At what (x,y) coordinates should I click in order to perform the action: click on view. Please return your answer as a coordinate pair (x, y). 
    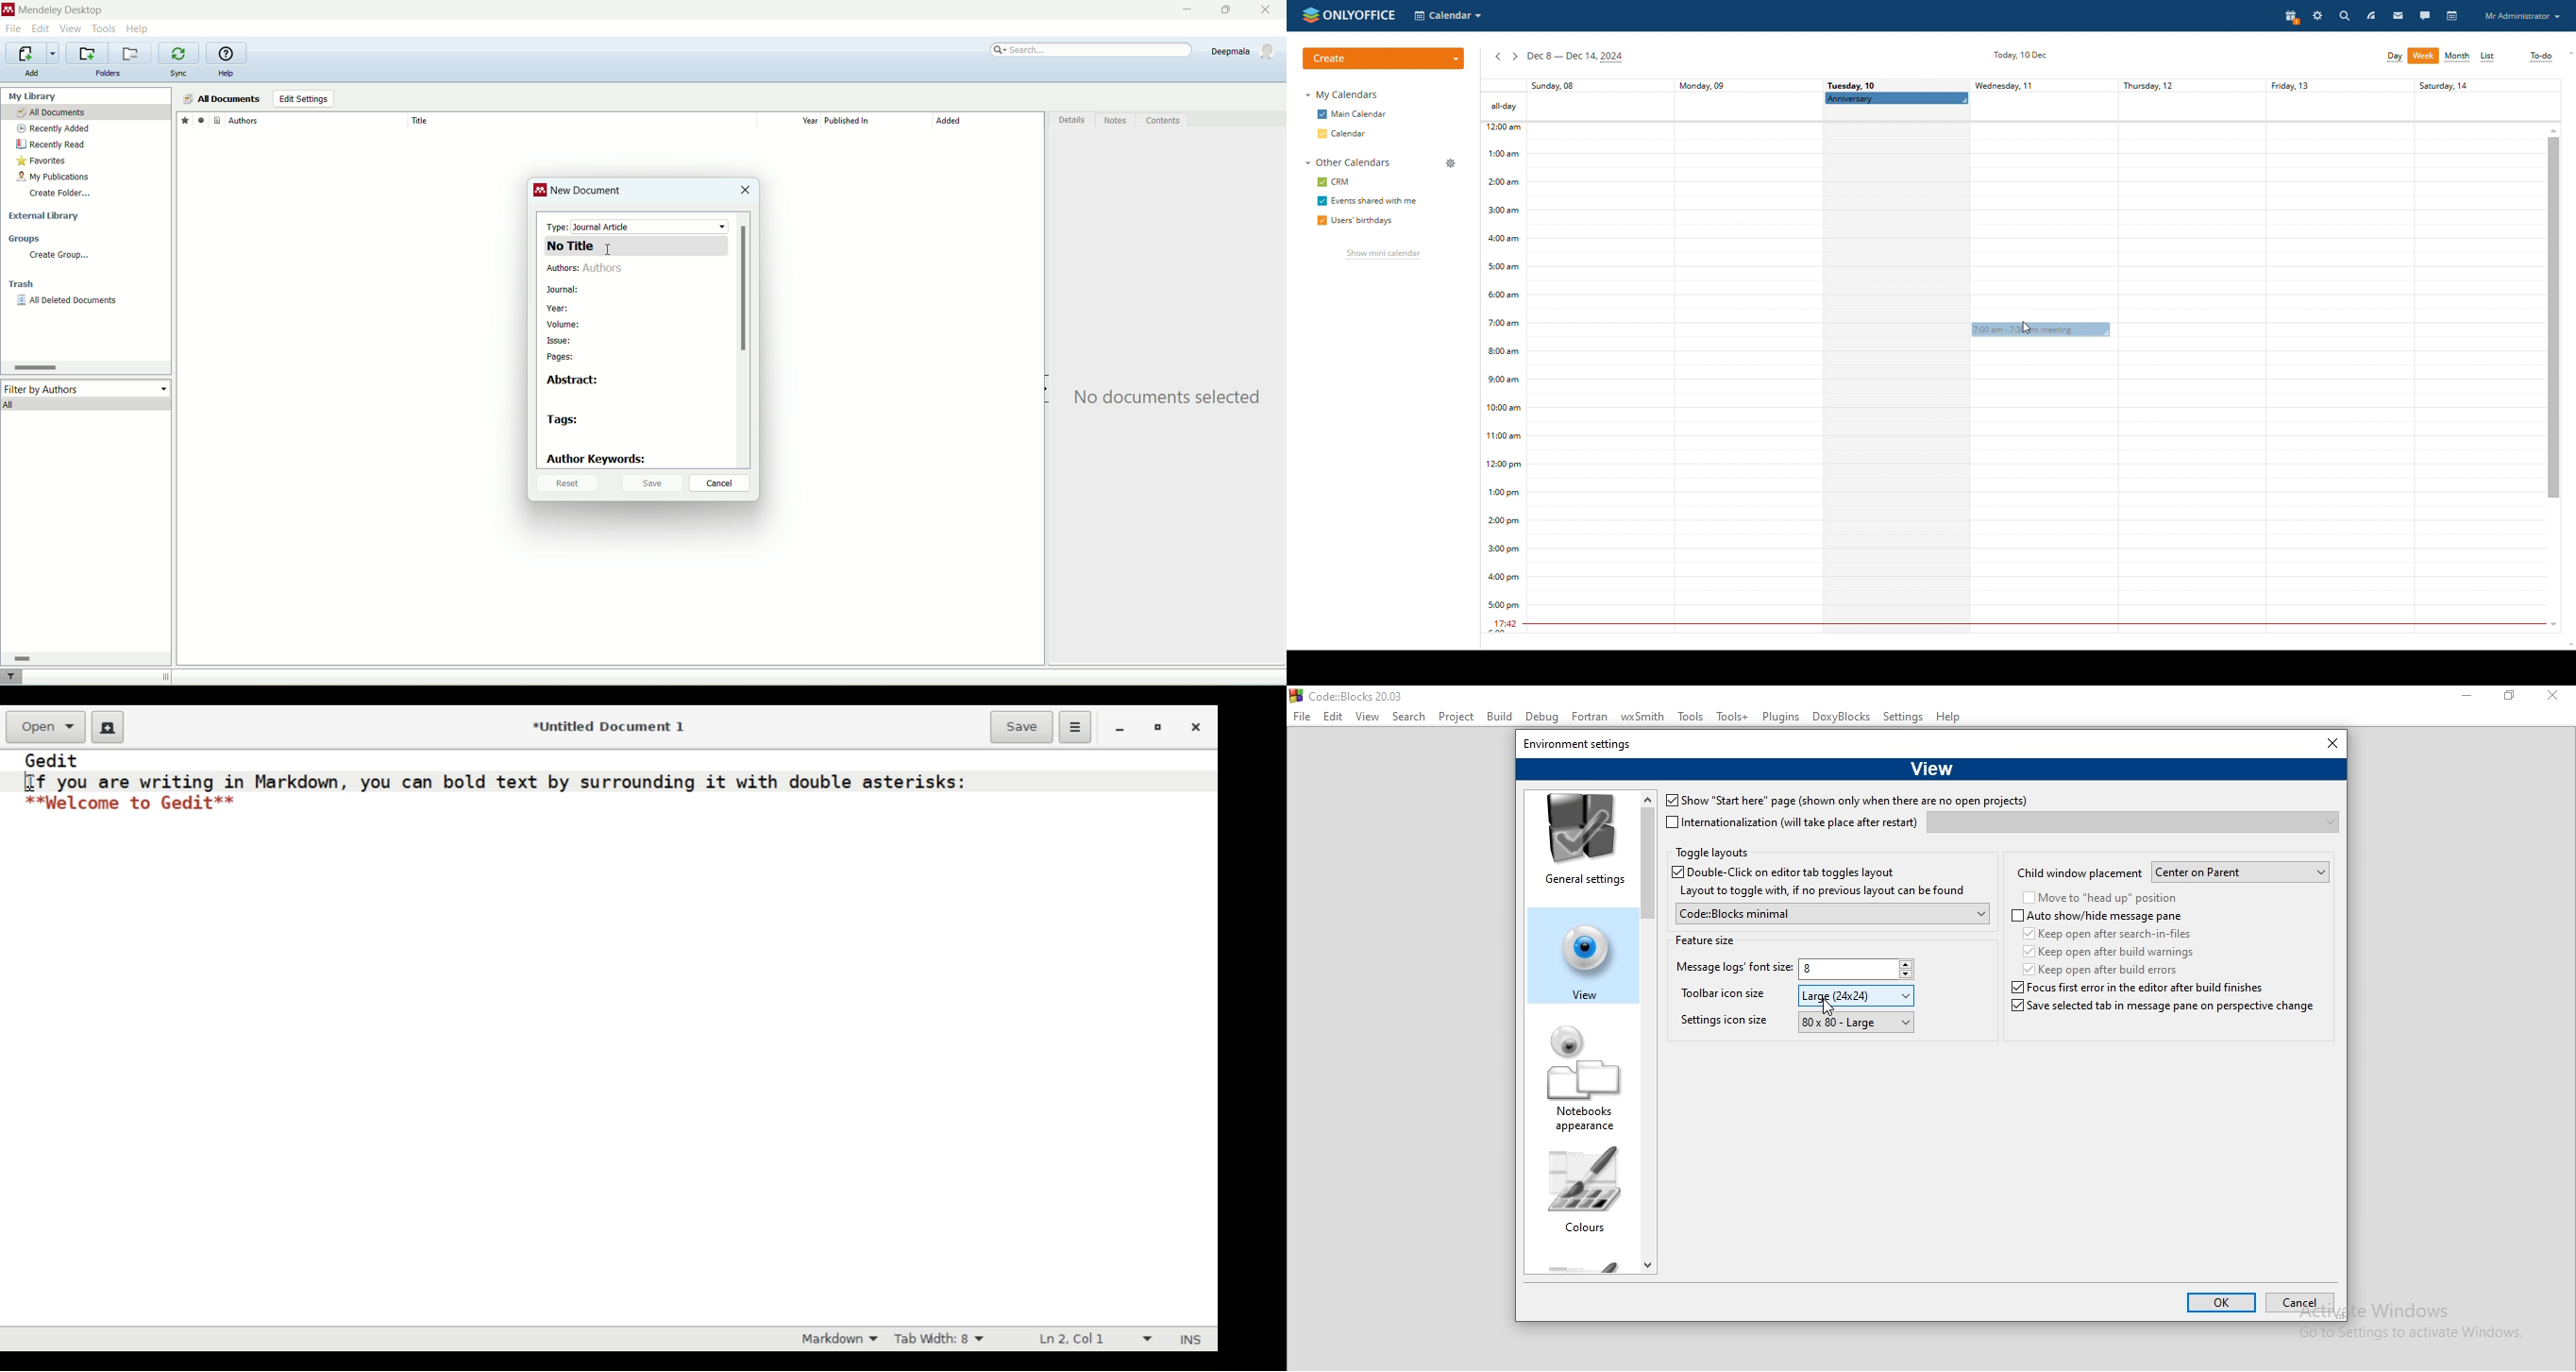
    Looking at the image, I should click on (72, 29).